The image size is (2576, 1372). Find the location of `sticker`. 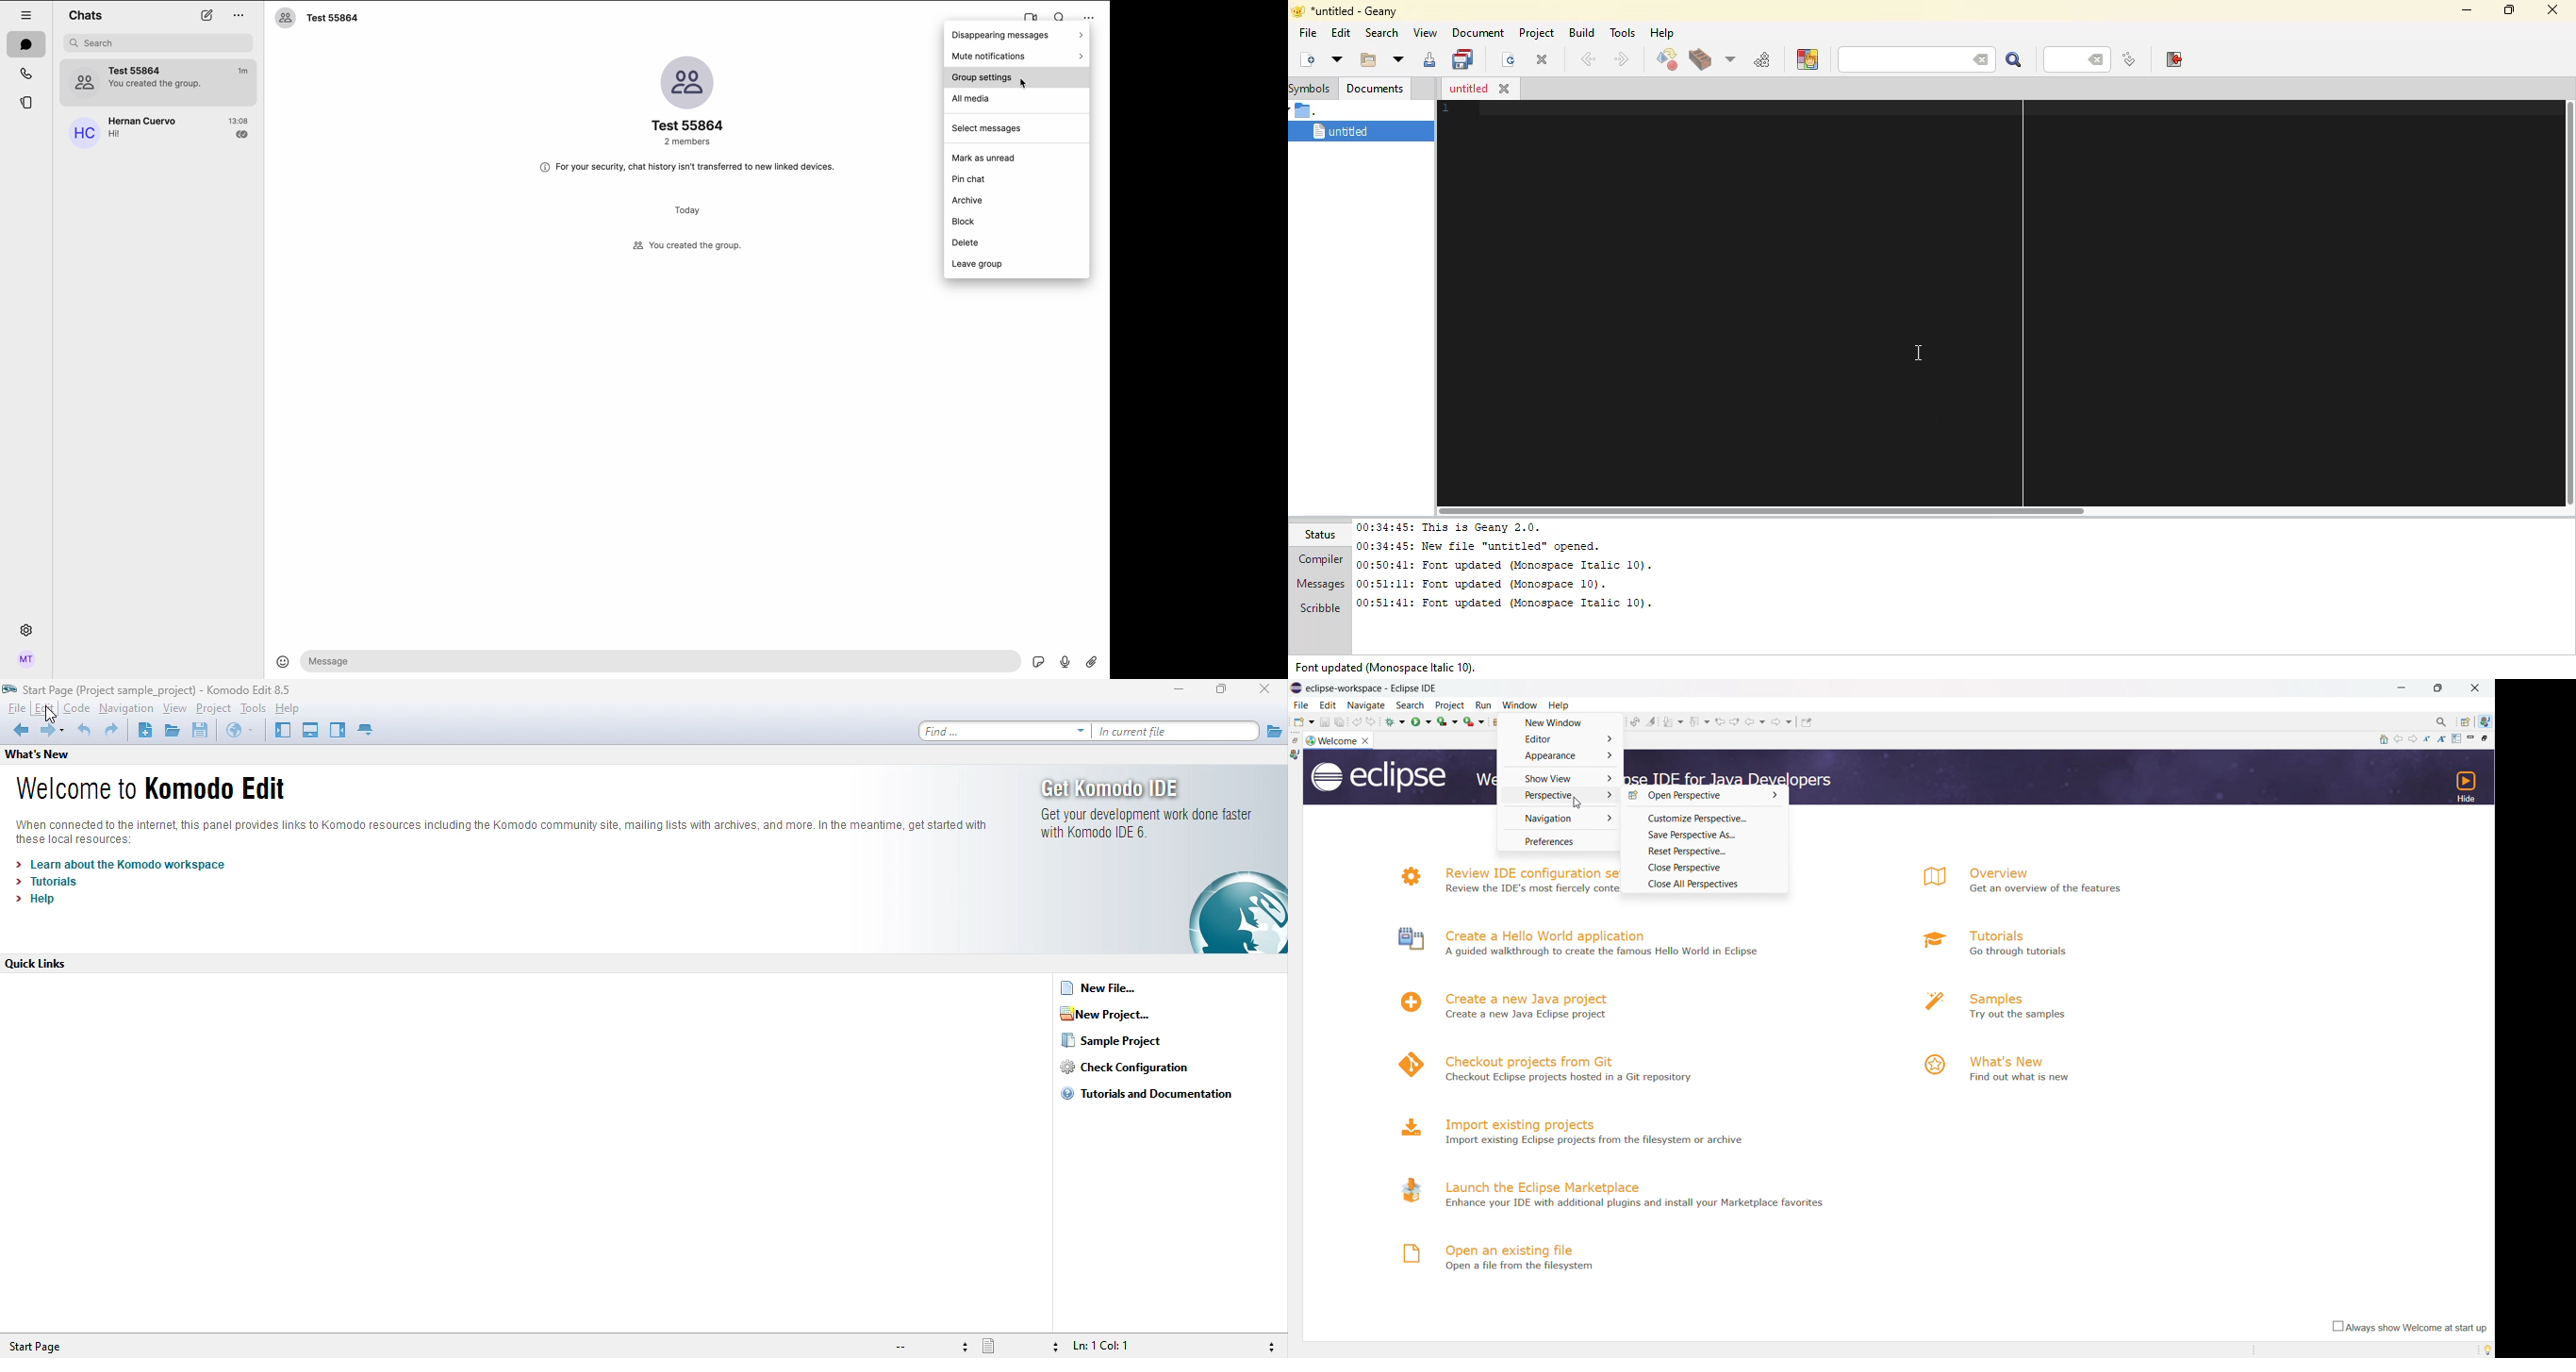

sticker is located at coordinates (1040, 662).